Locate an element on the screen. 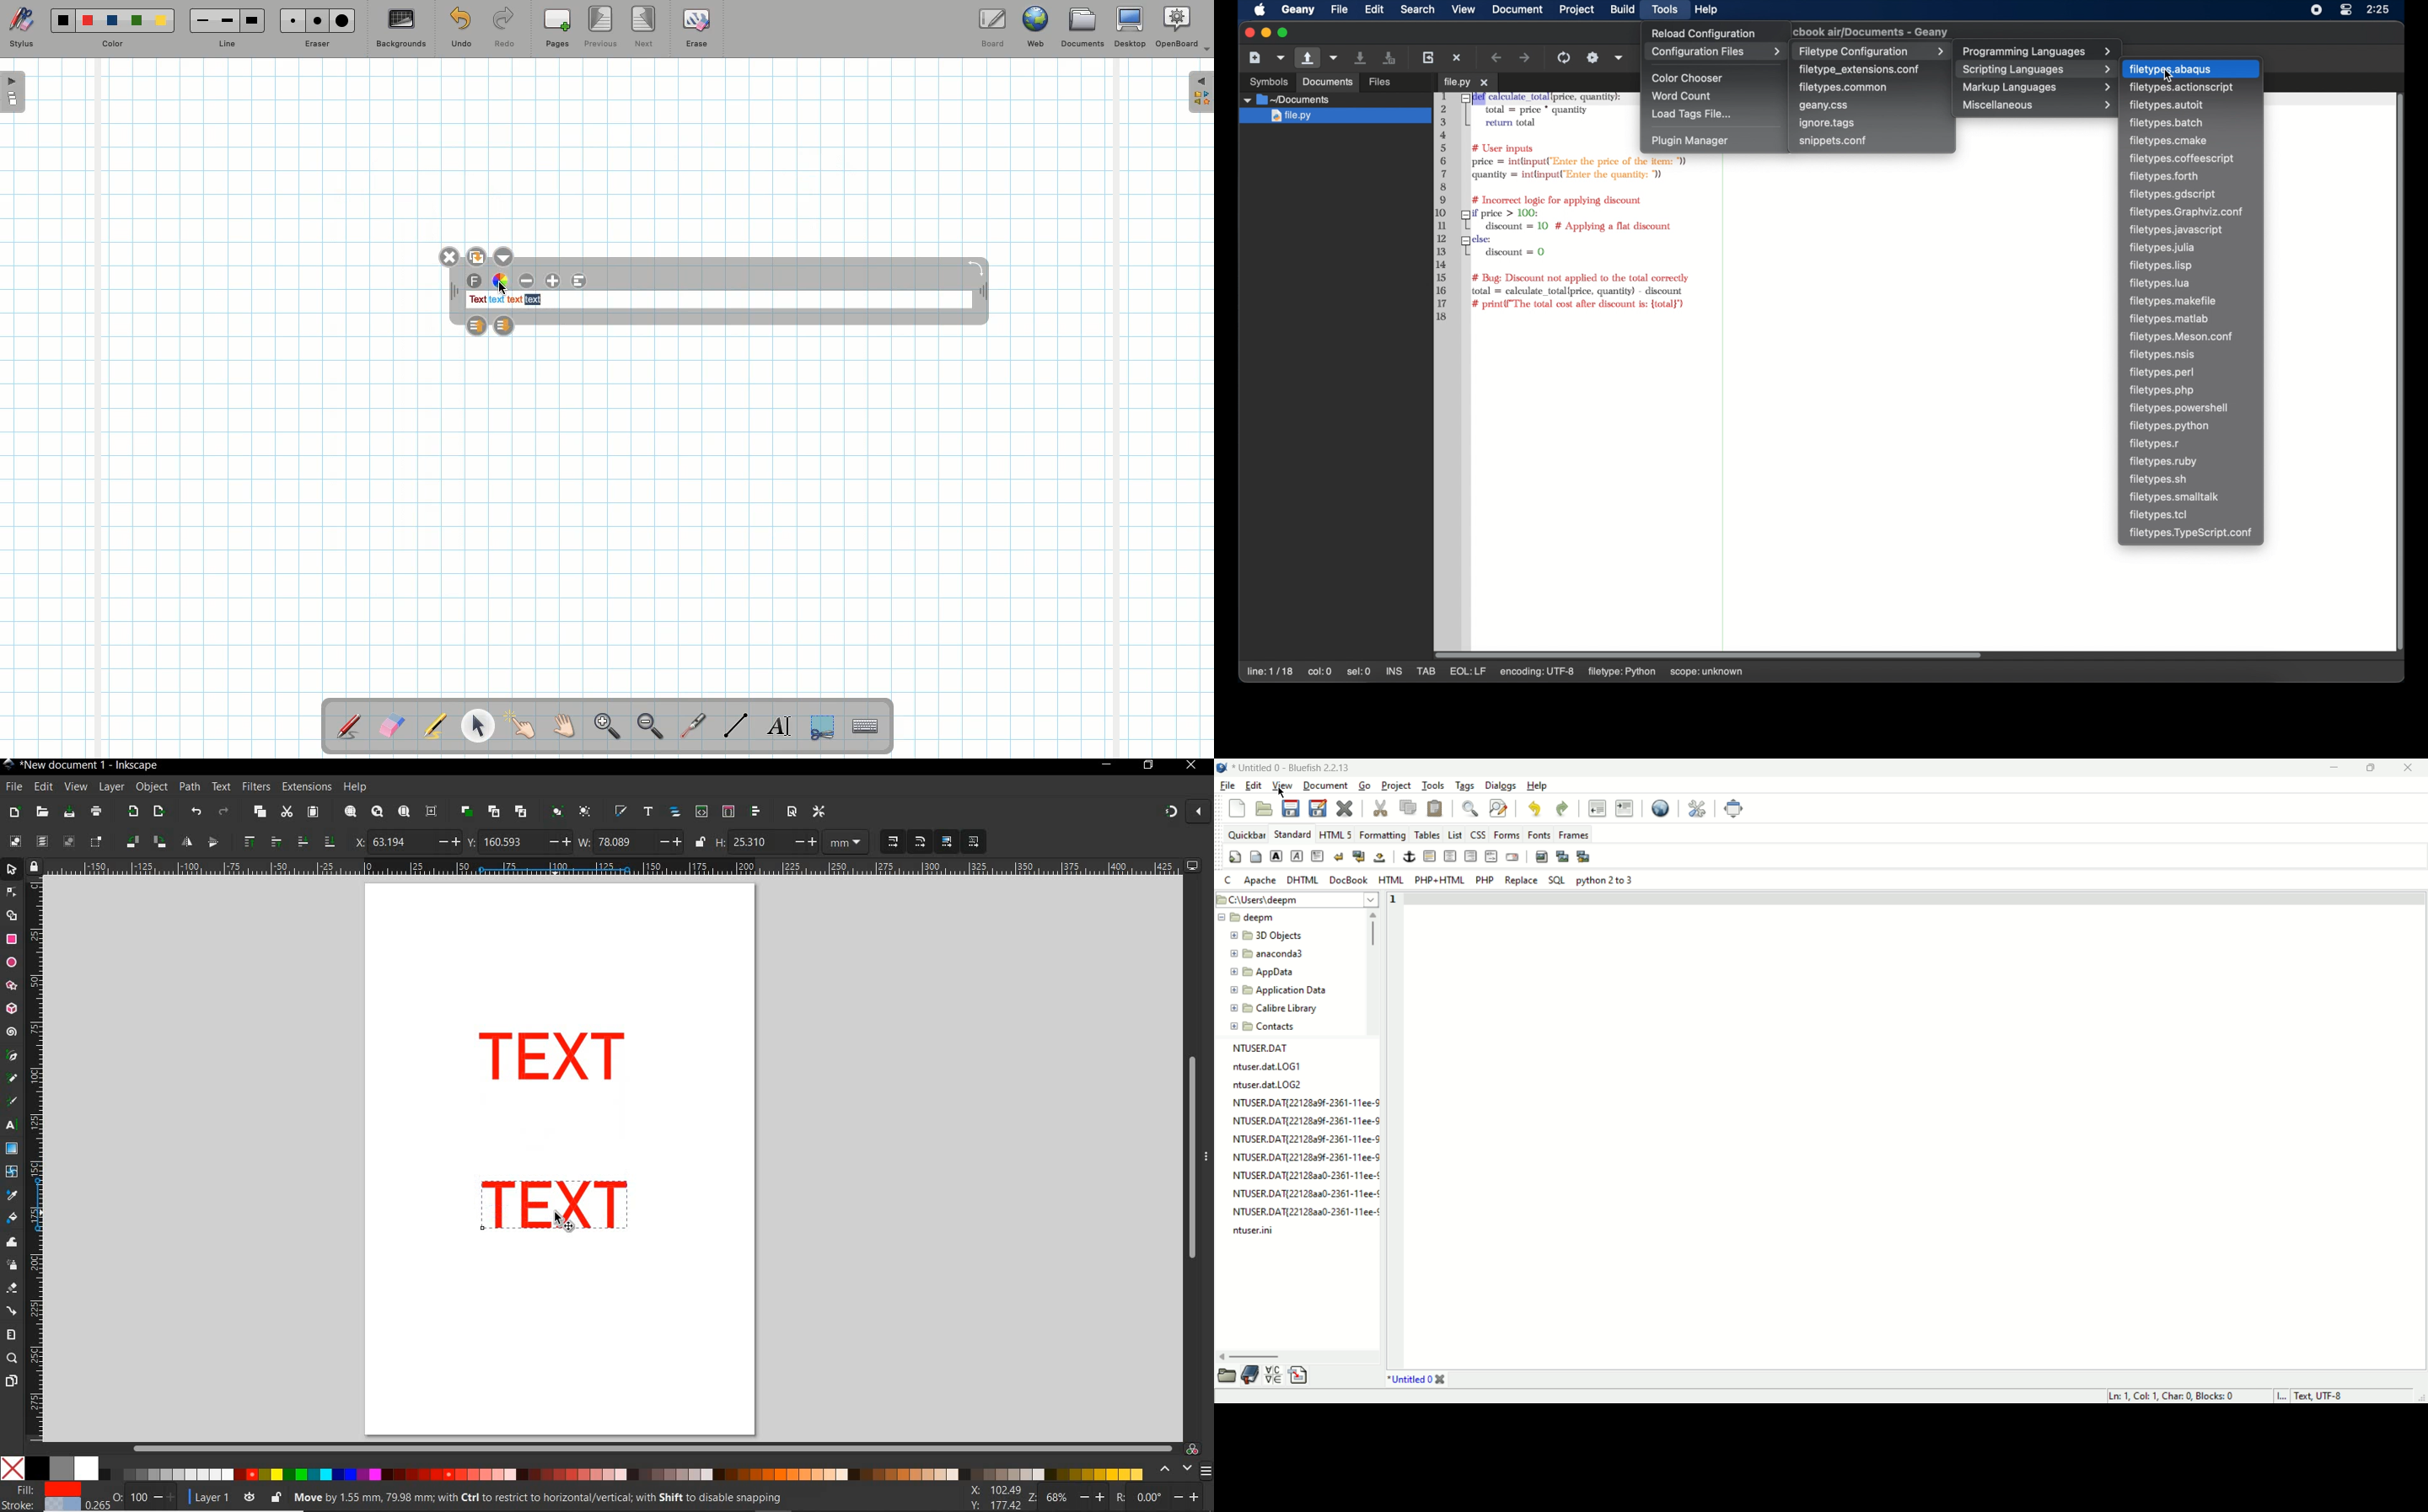  eql:lf is located at coordinates (1506, 671).